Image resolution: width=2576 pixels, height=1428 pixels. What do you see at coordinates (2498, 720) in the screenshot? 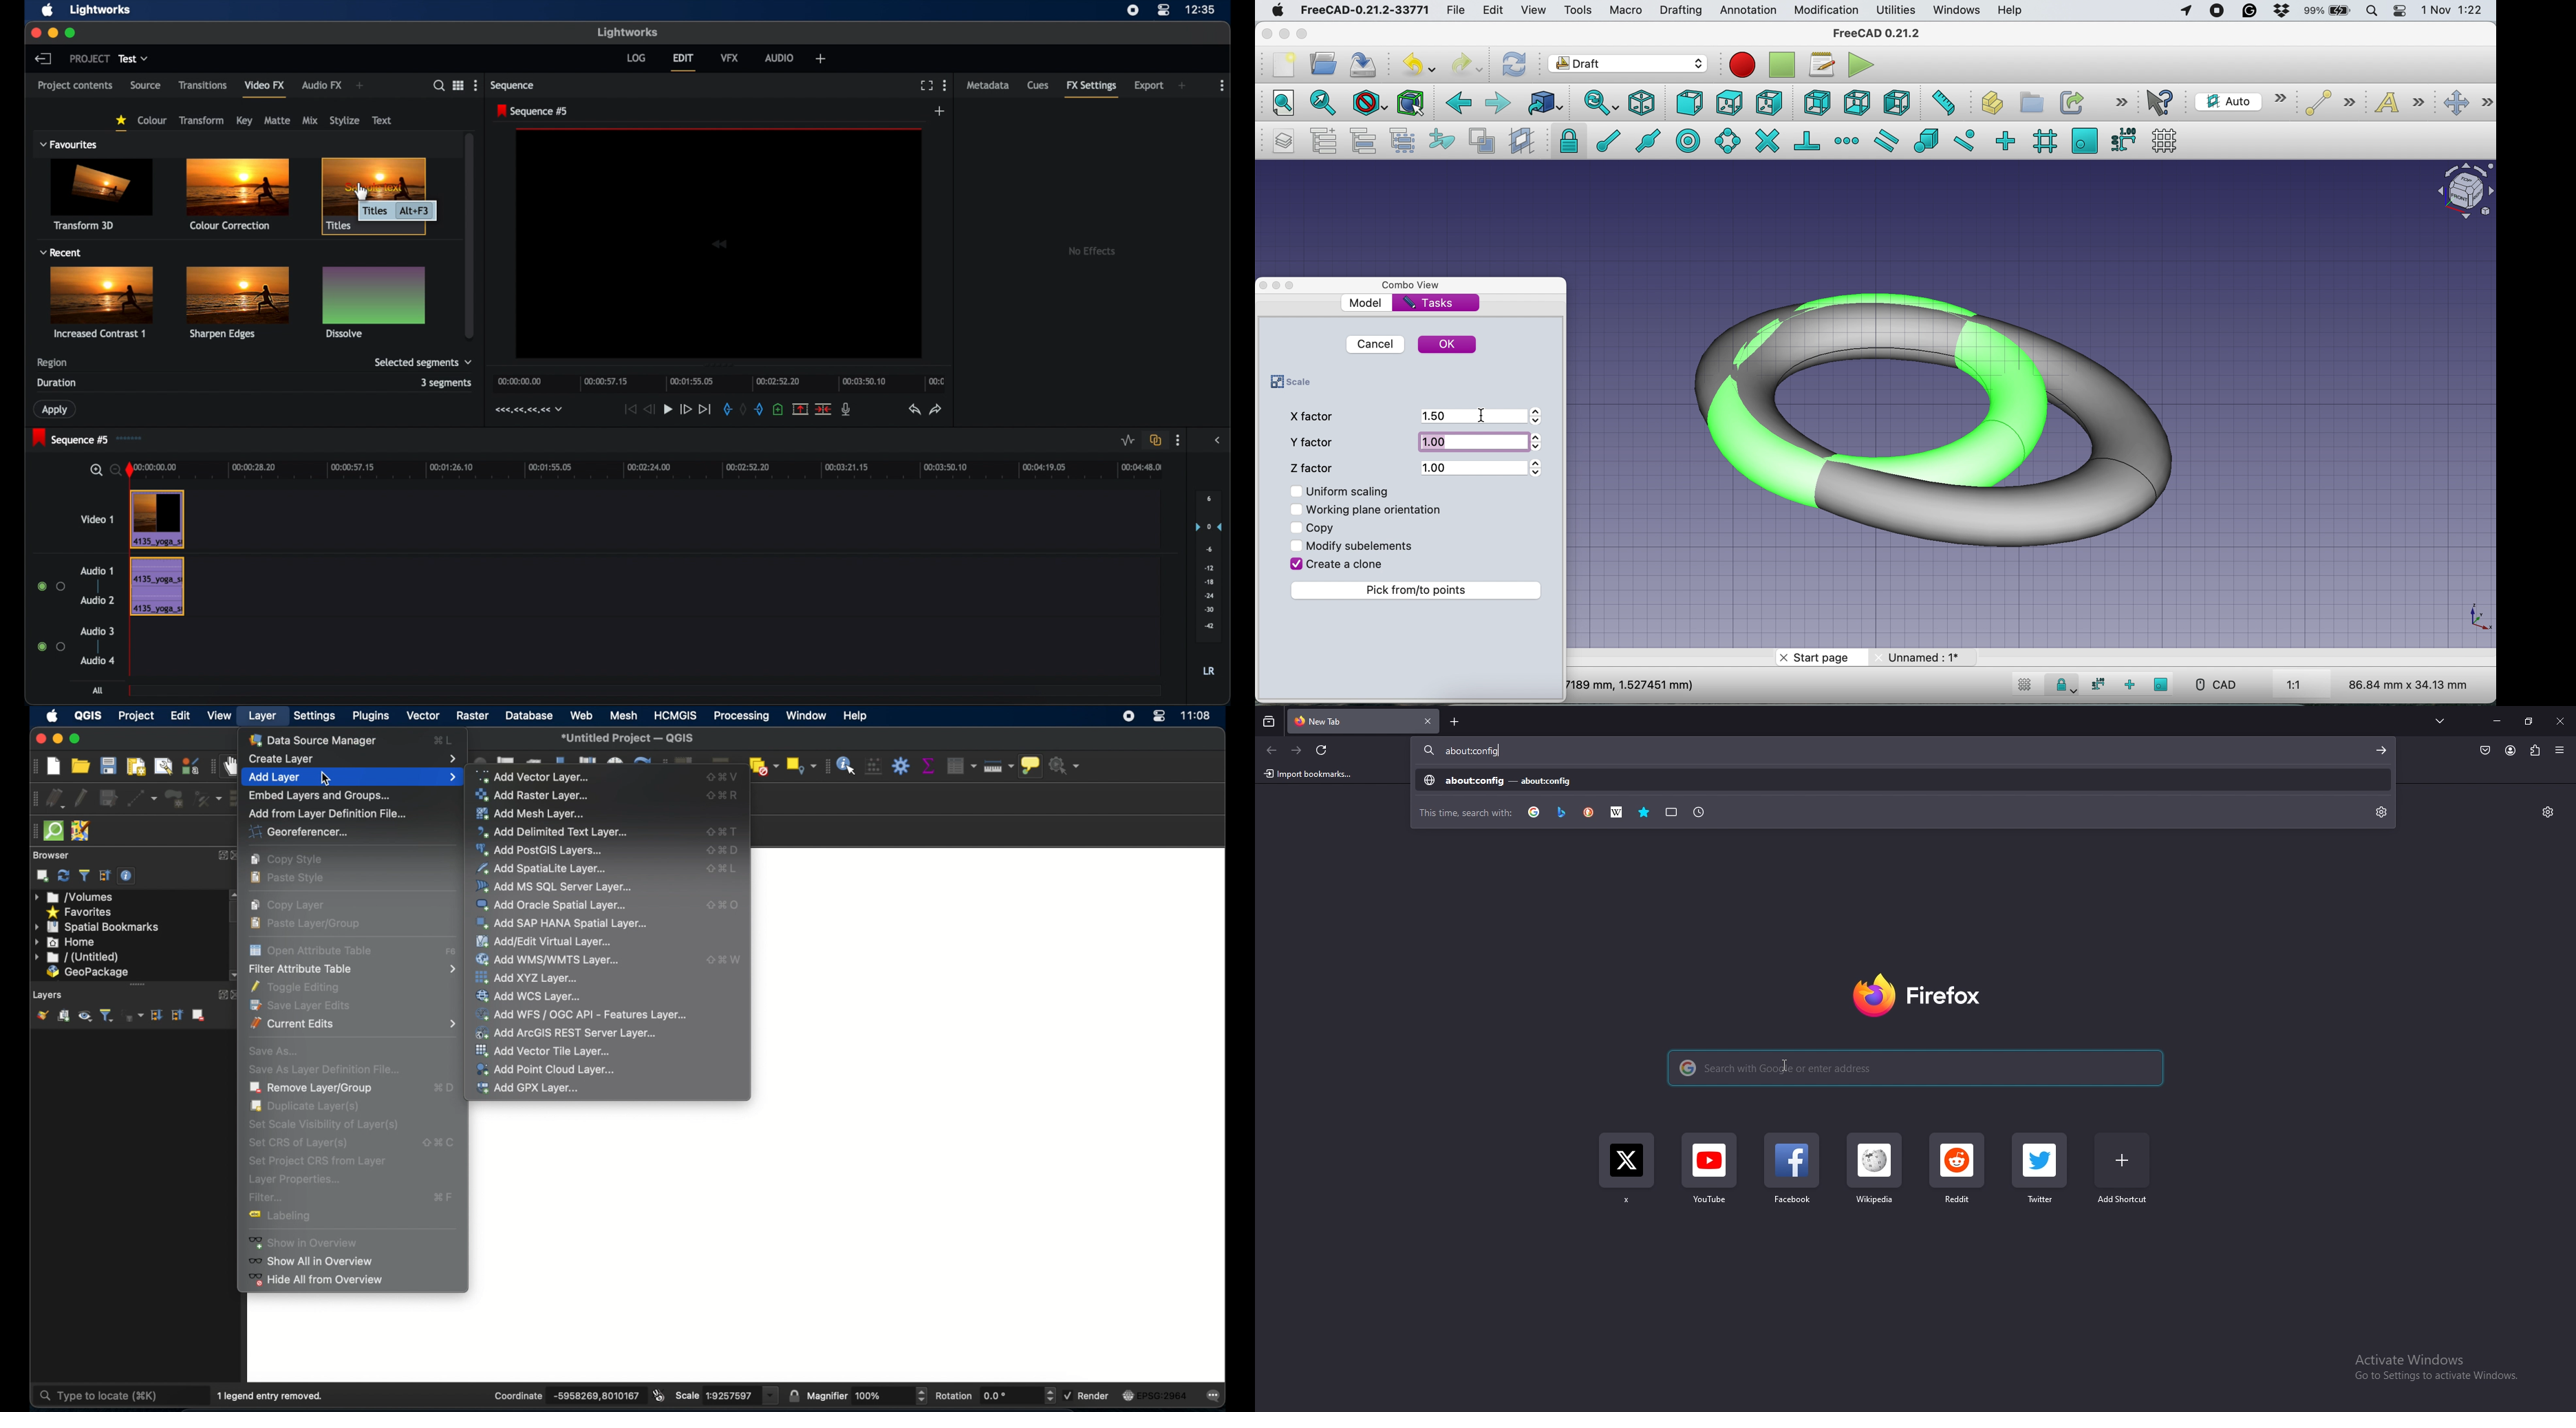
I see `minimize` at bounding box center [2498, 720].